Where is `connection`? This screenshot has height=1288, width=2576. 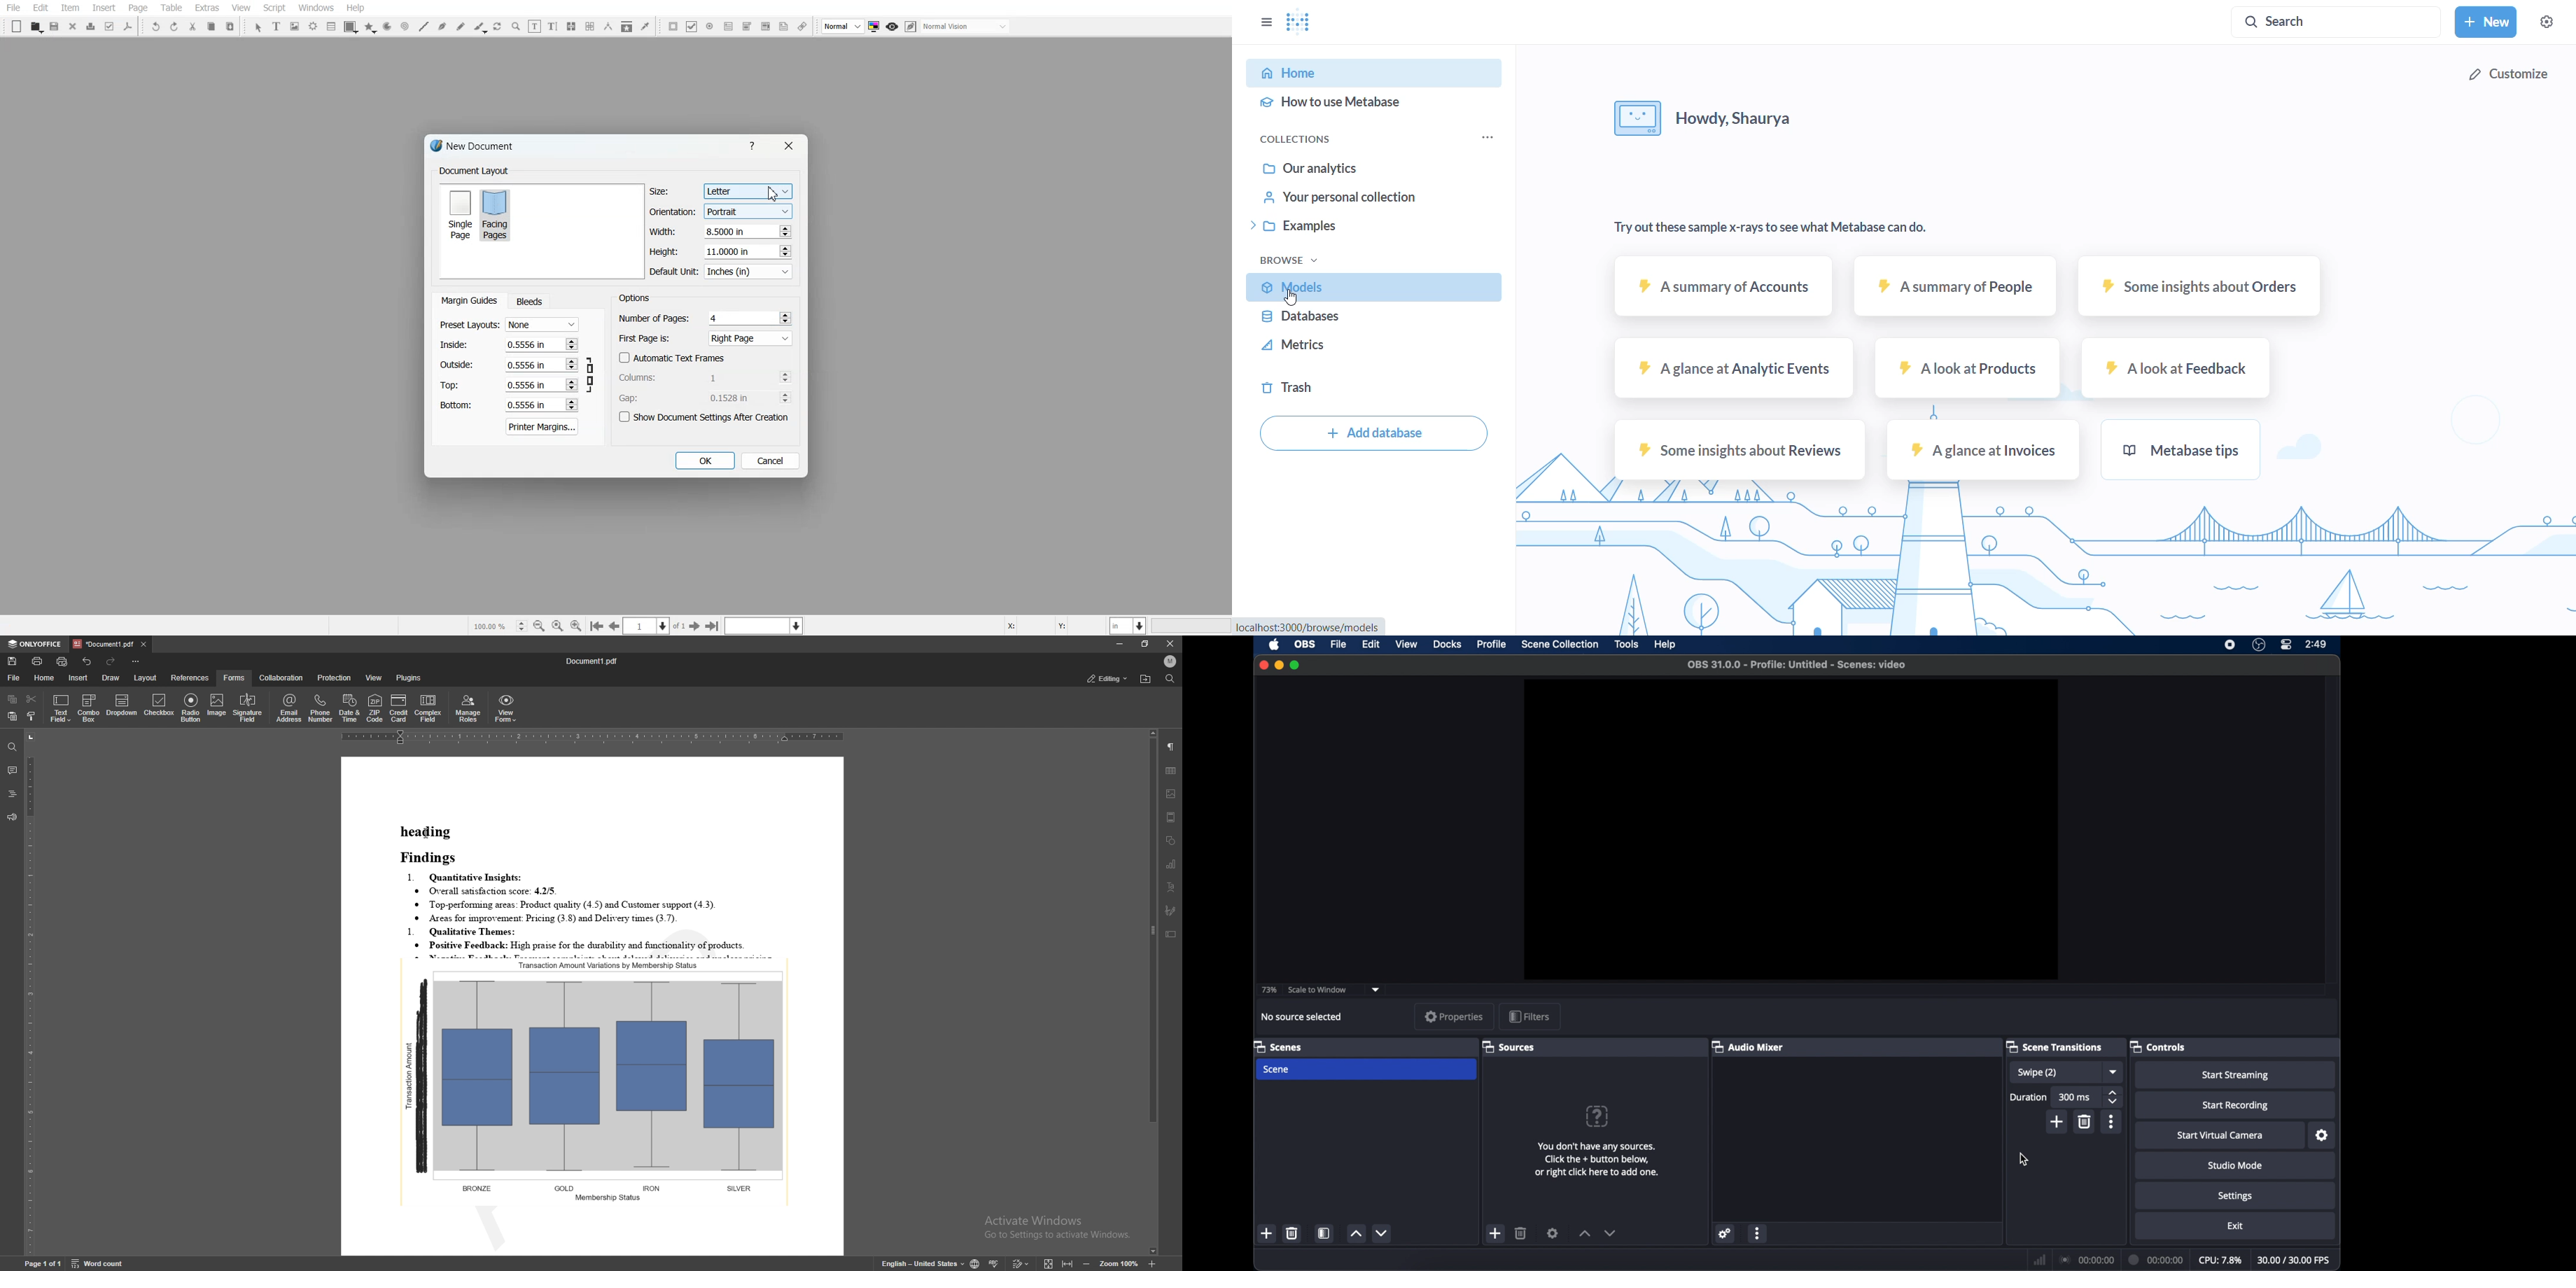 connection is located at coordinates (2085, 1259).